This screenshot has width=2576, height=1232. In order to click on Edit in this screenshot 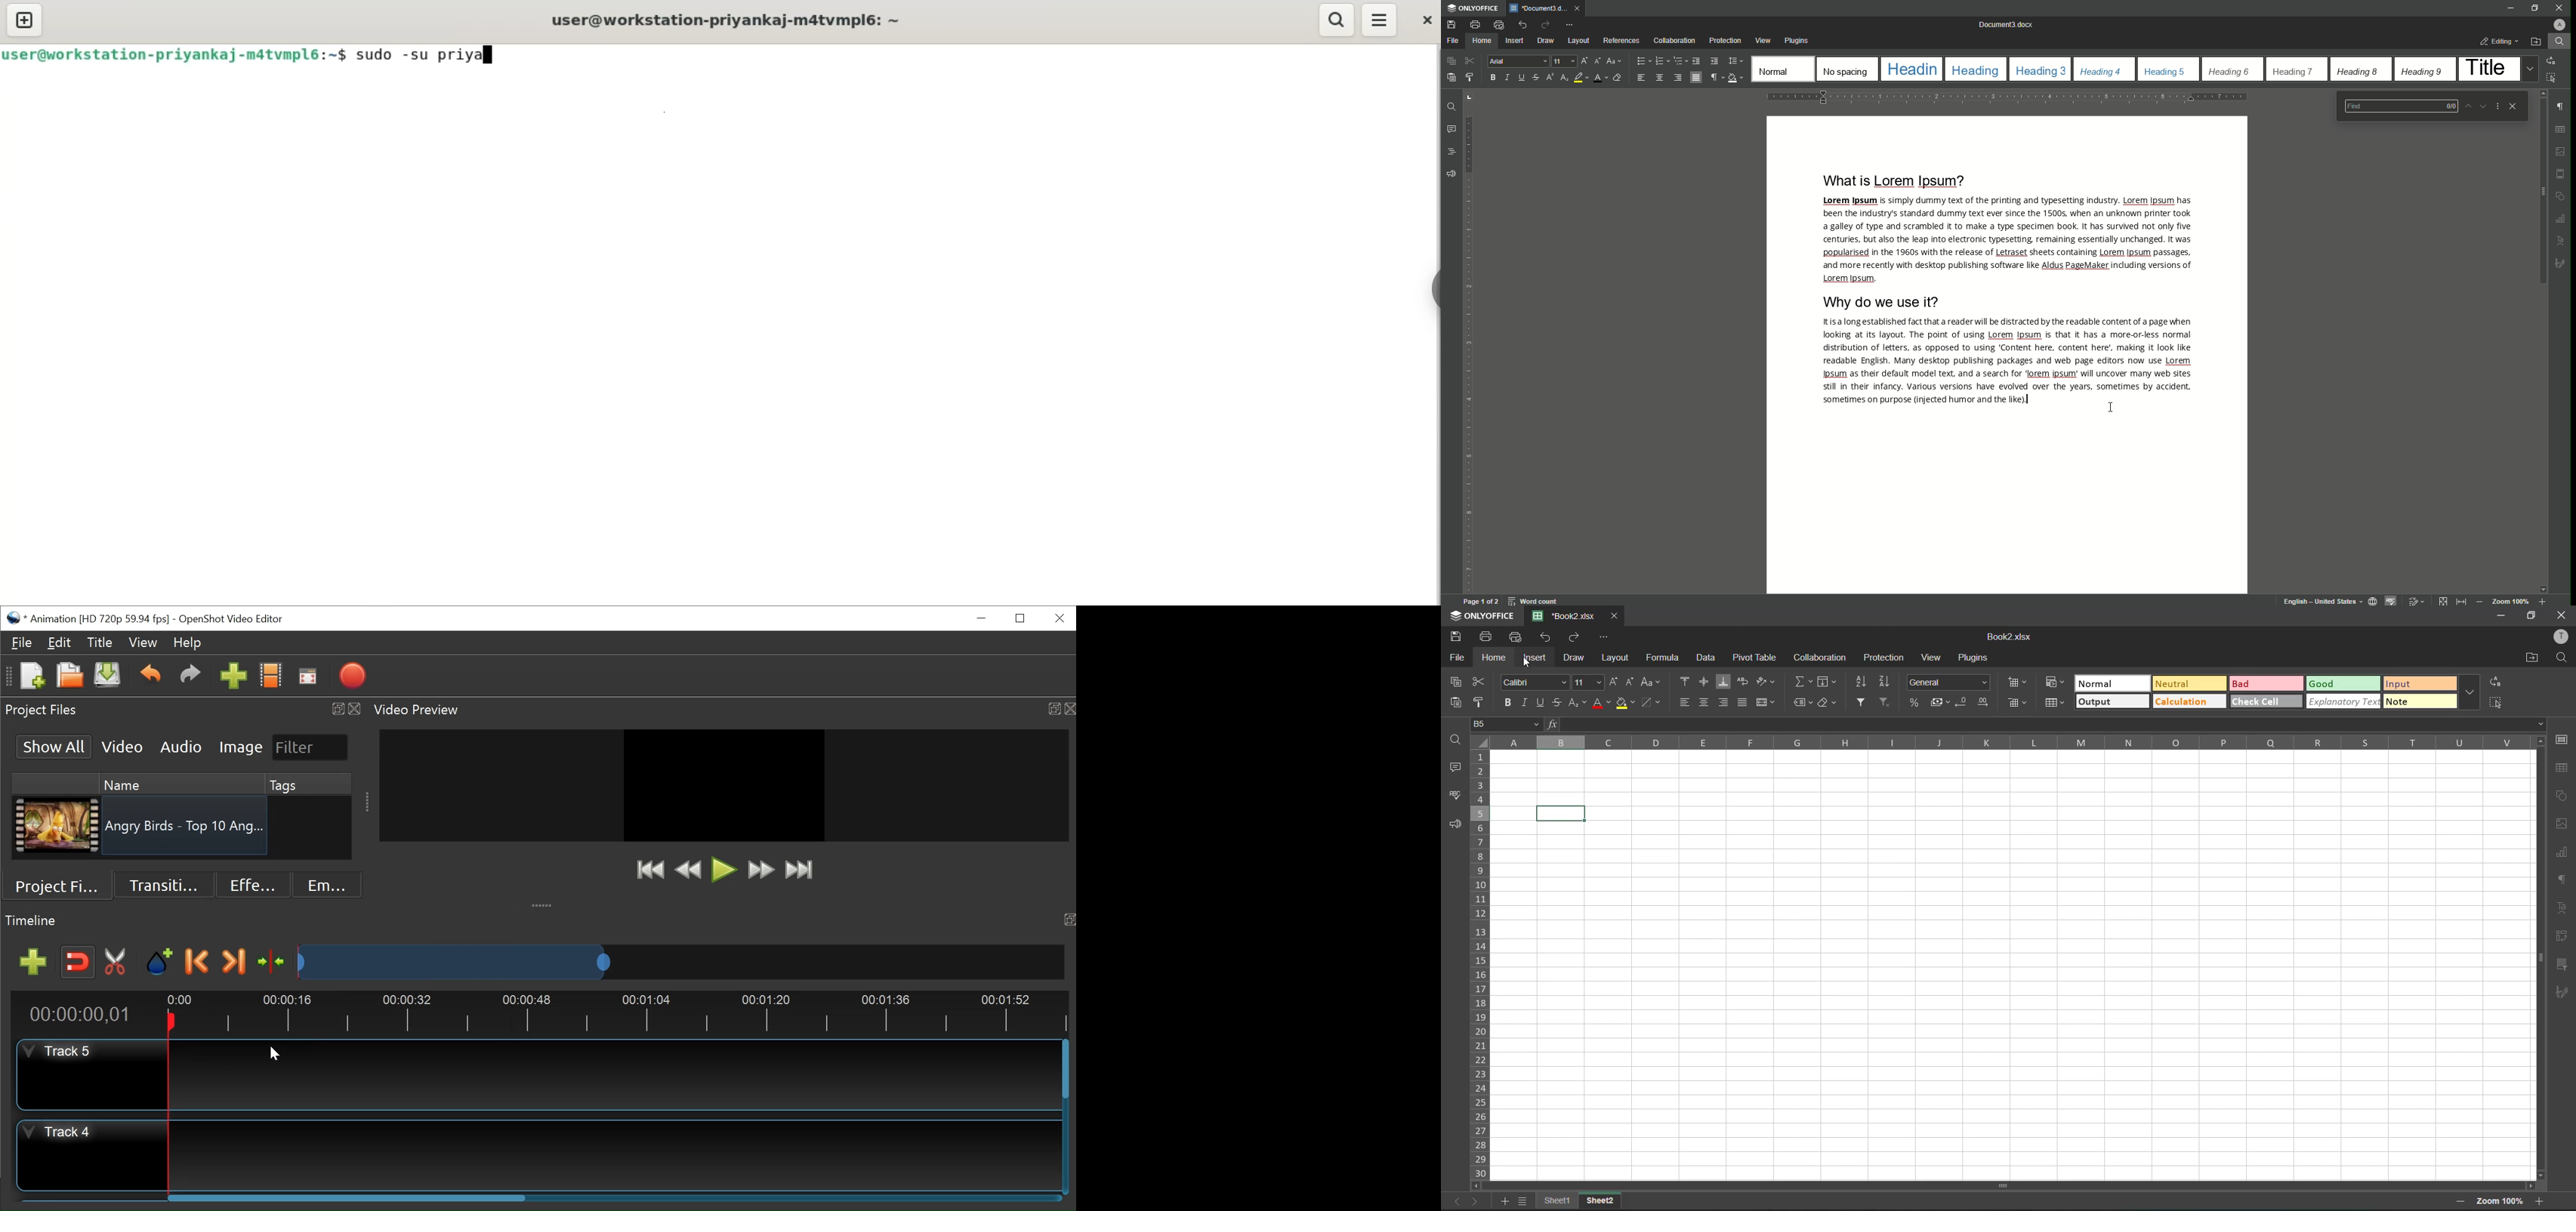, I will do `click(59, 643)`.